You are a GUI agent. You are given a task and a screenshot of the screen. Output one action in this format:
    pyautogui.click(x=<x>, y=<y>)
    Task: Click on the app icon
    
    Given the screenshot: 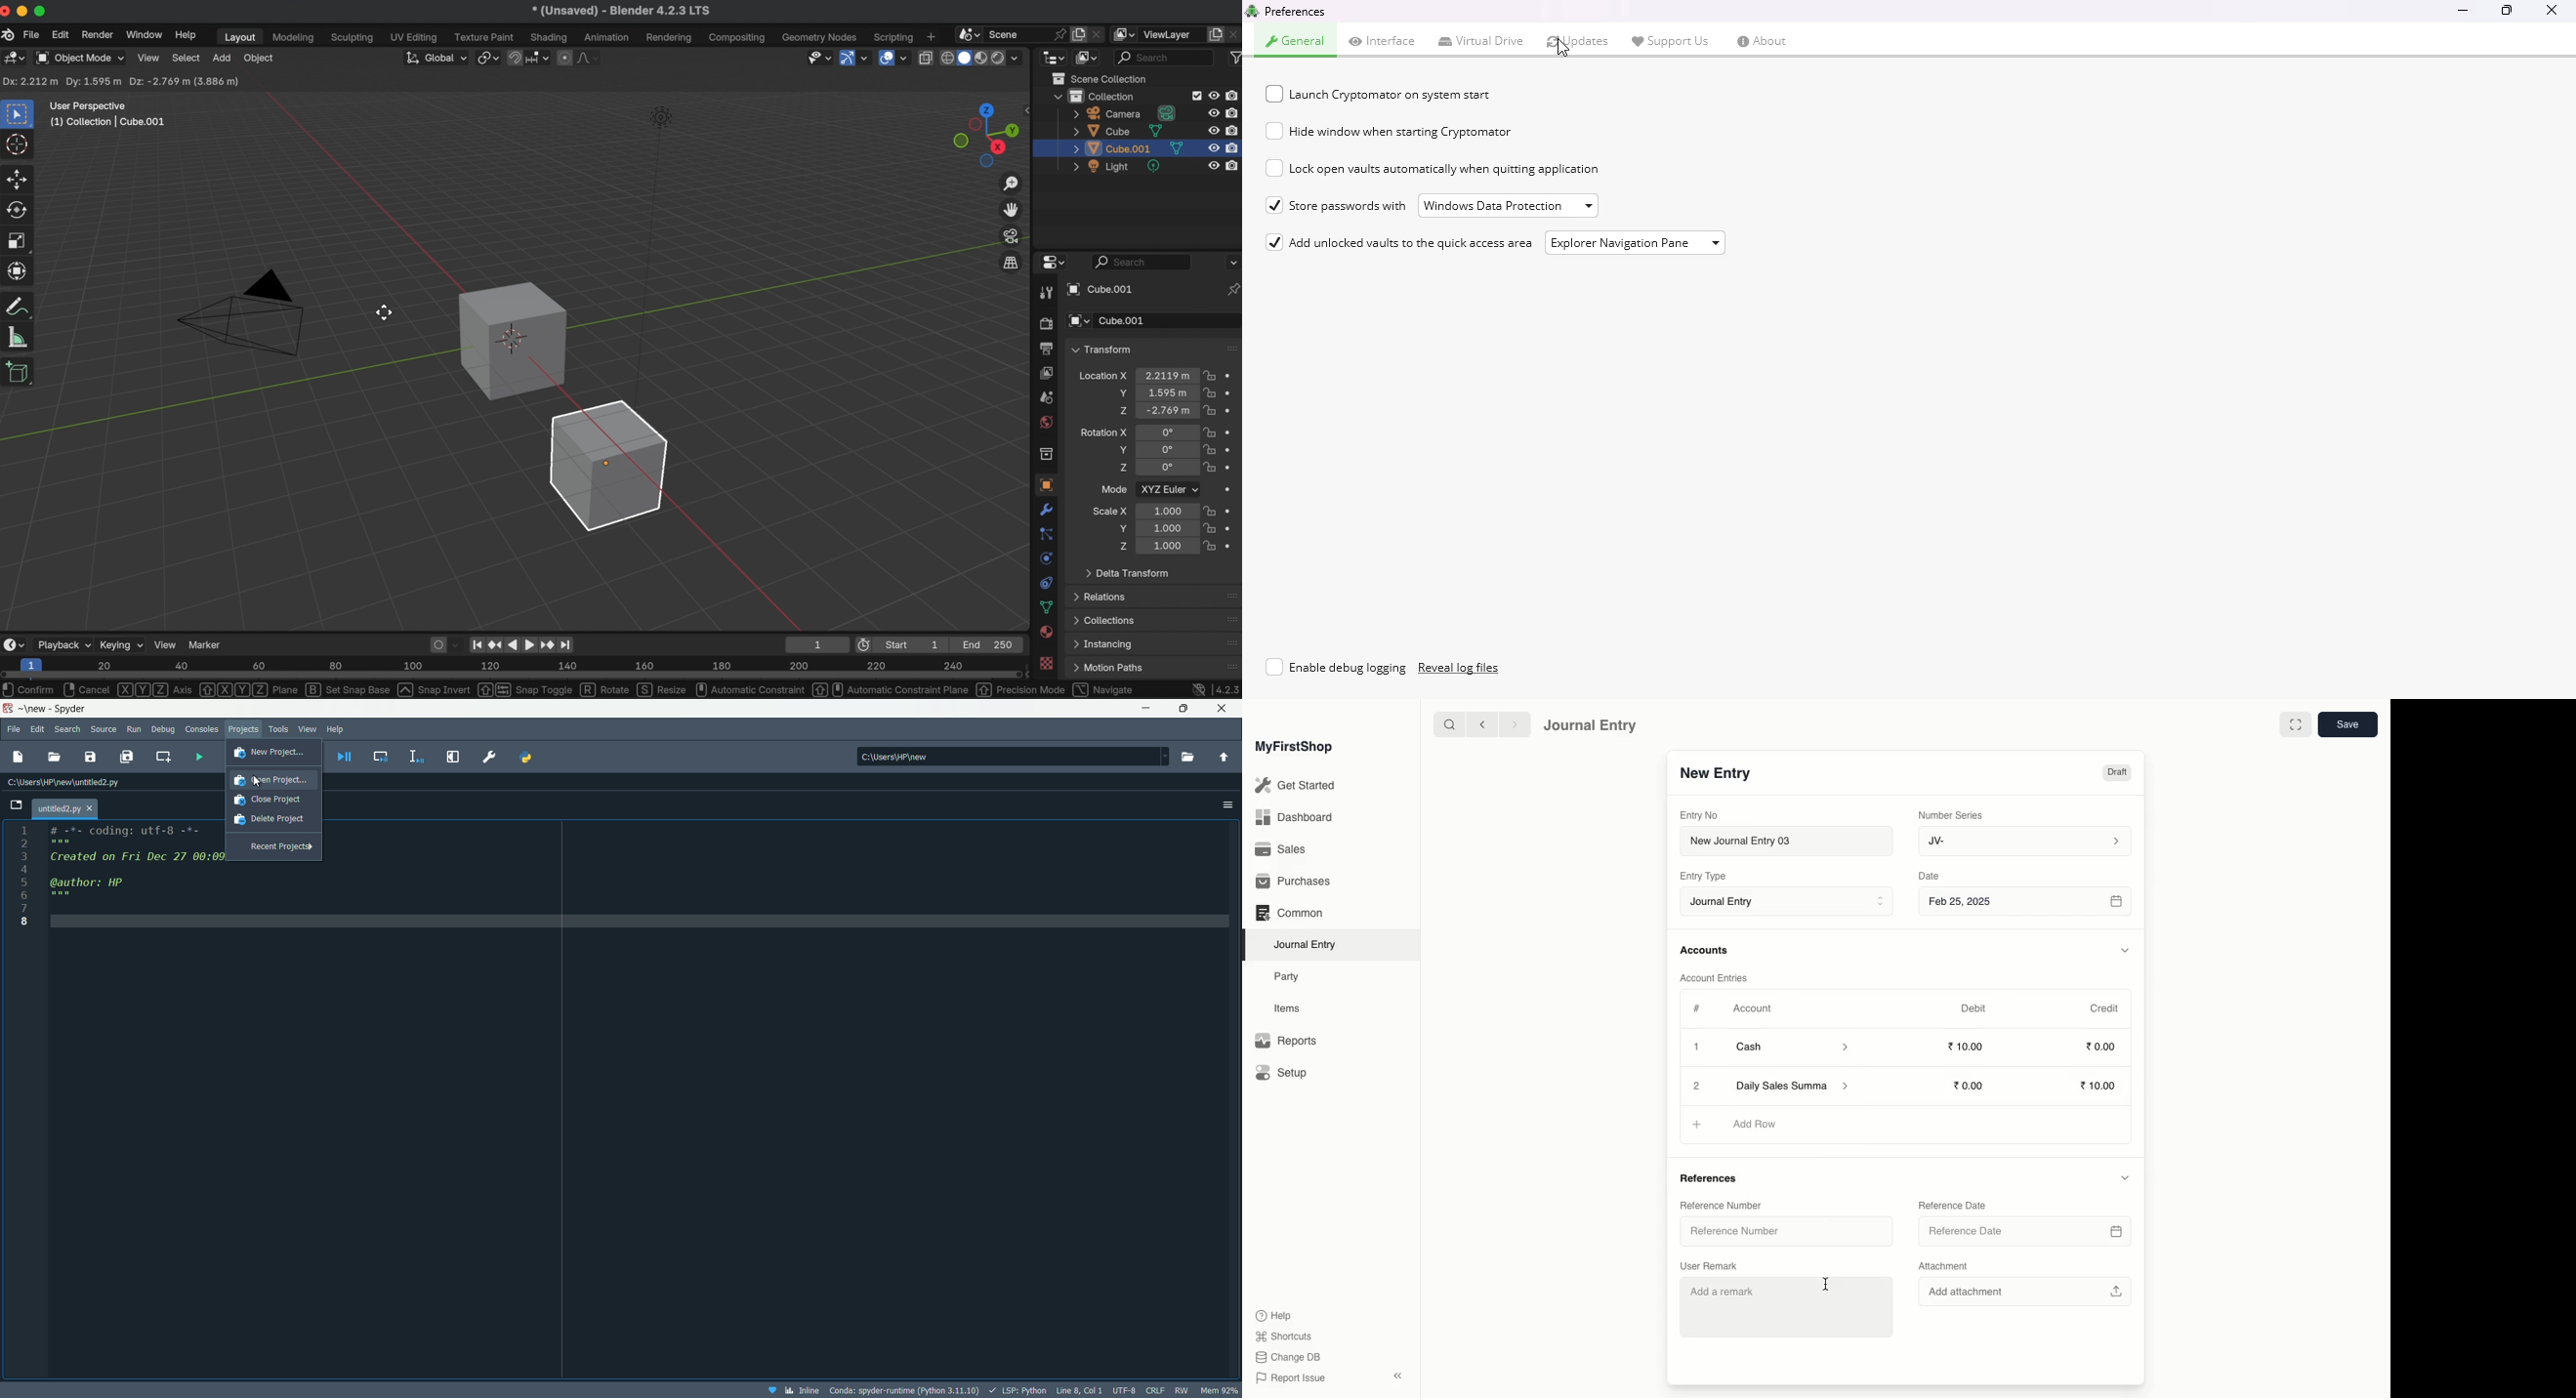 What is the action you would take?
    pyautogui.click(x=7, y=708)
    